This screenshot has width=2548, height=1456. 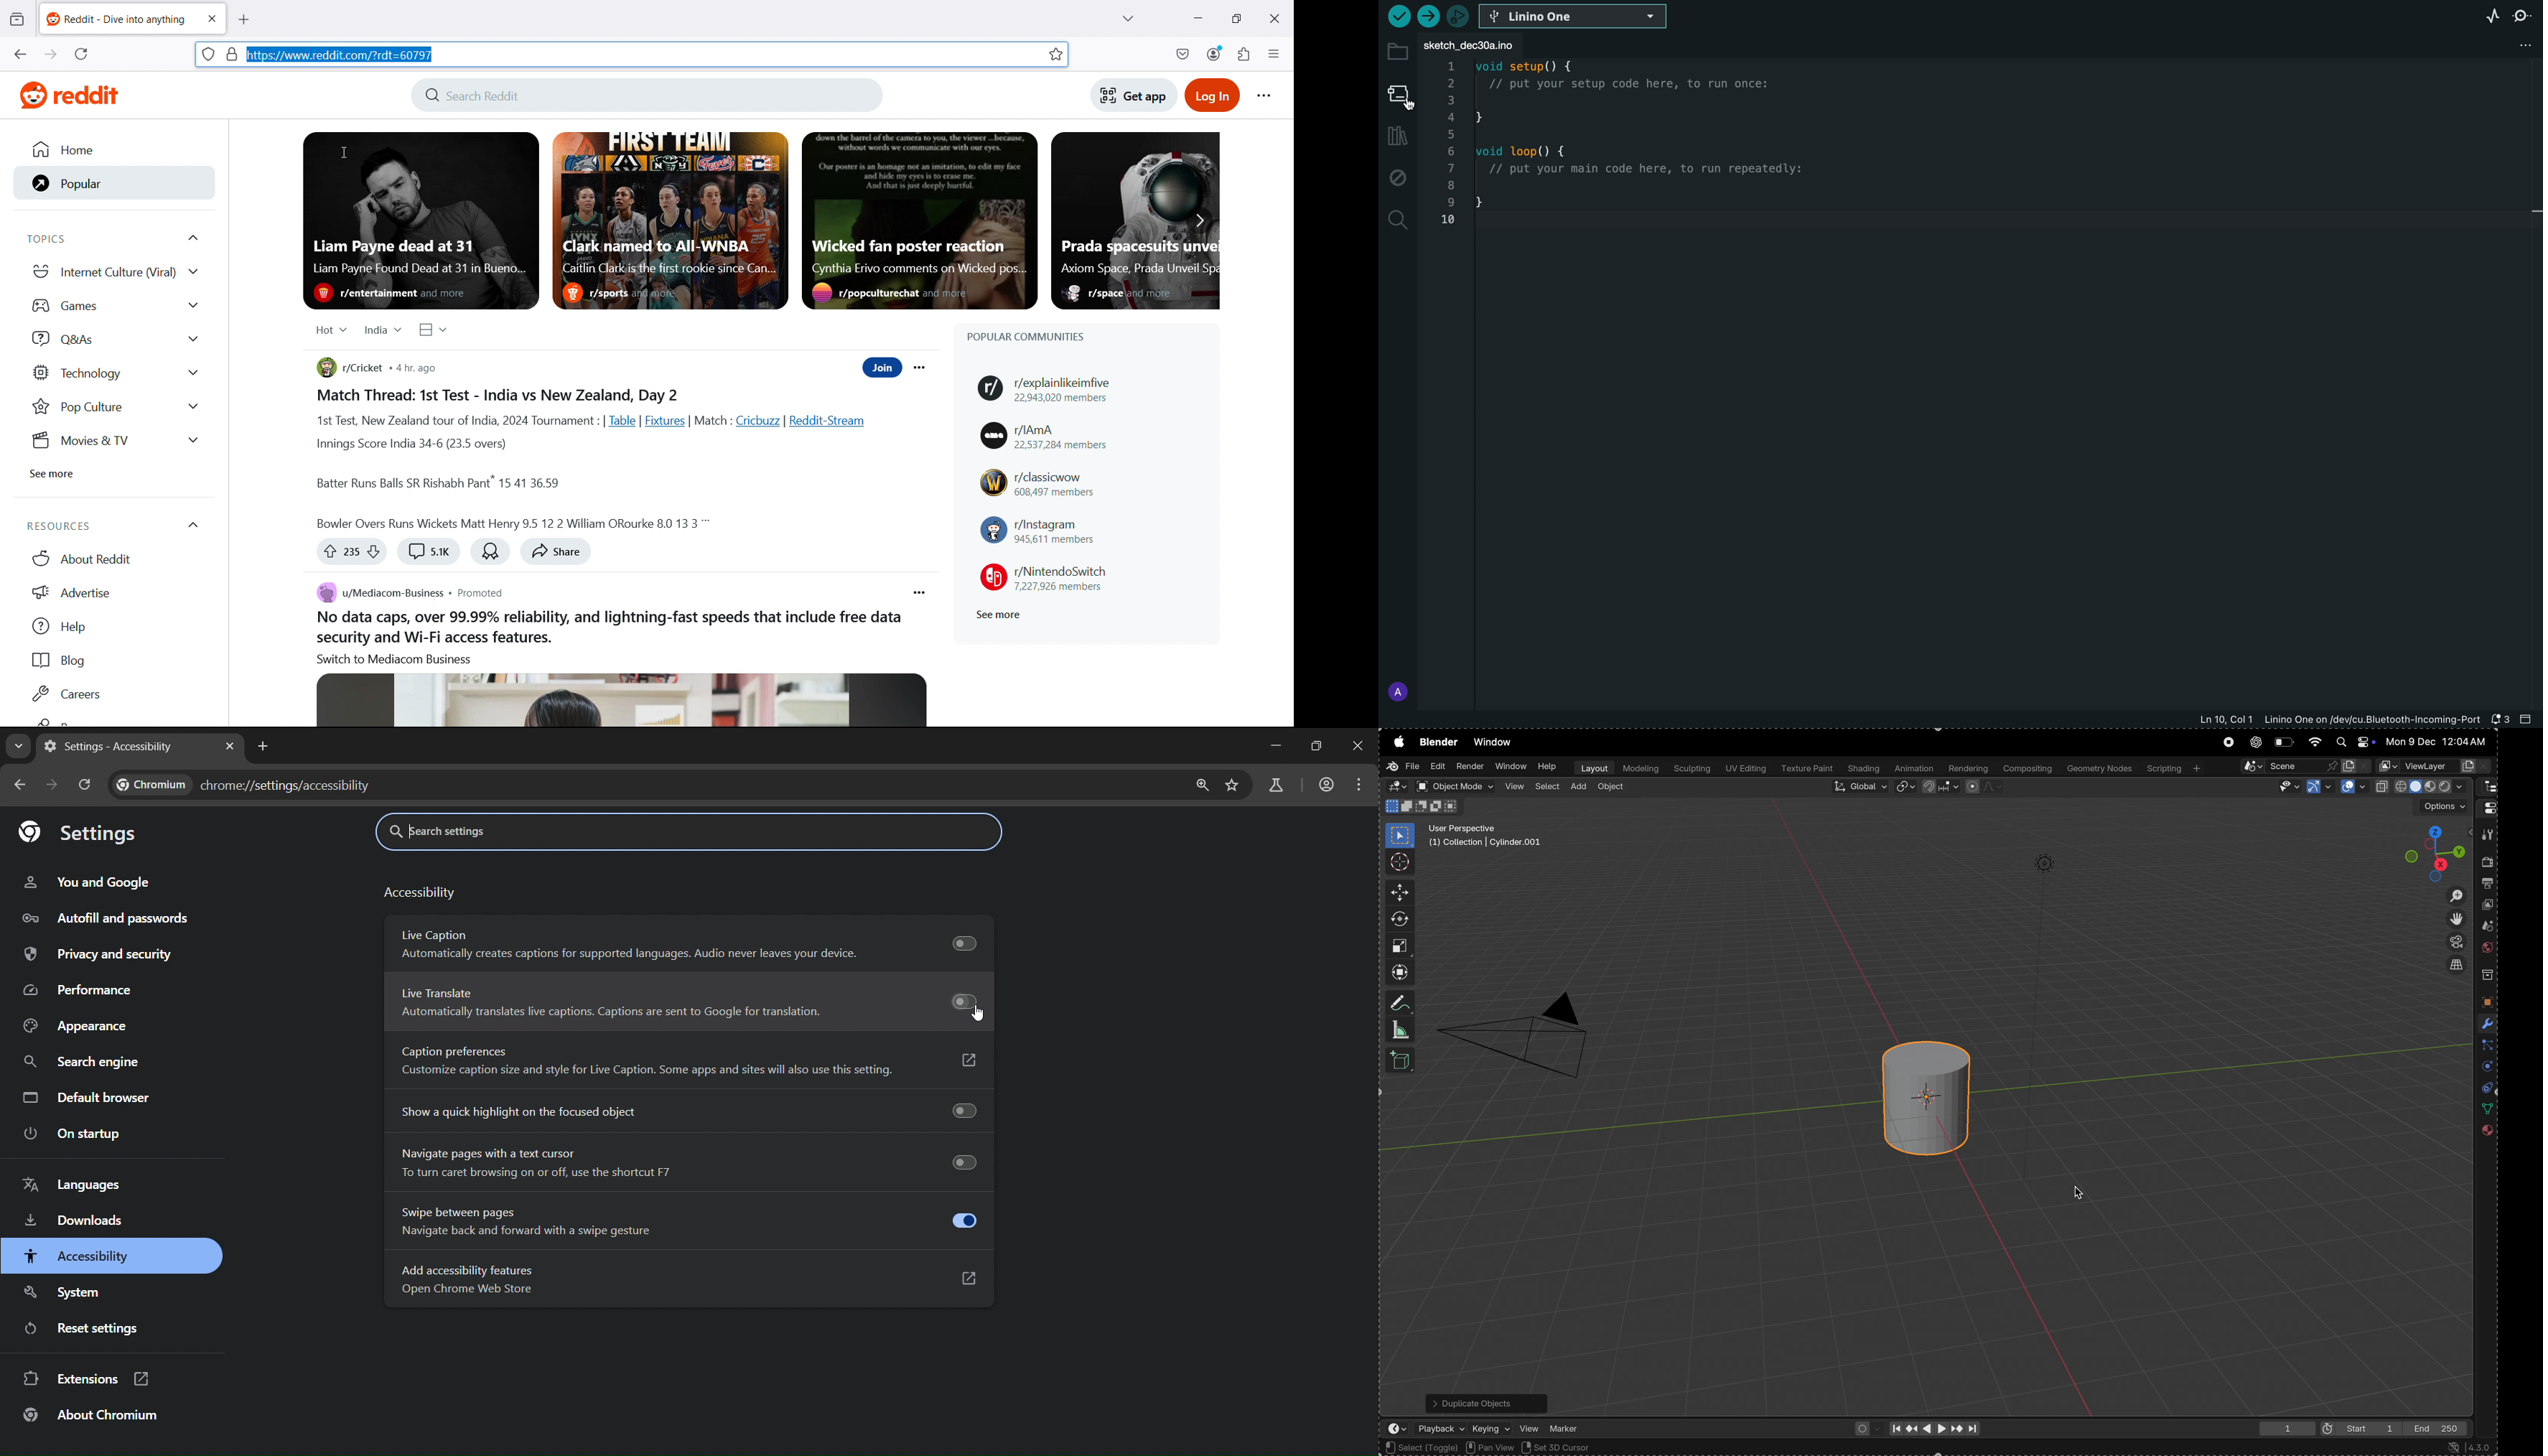 I want to click on Comment, so click(x=427, y=552).